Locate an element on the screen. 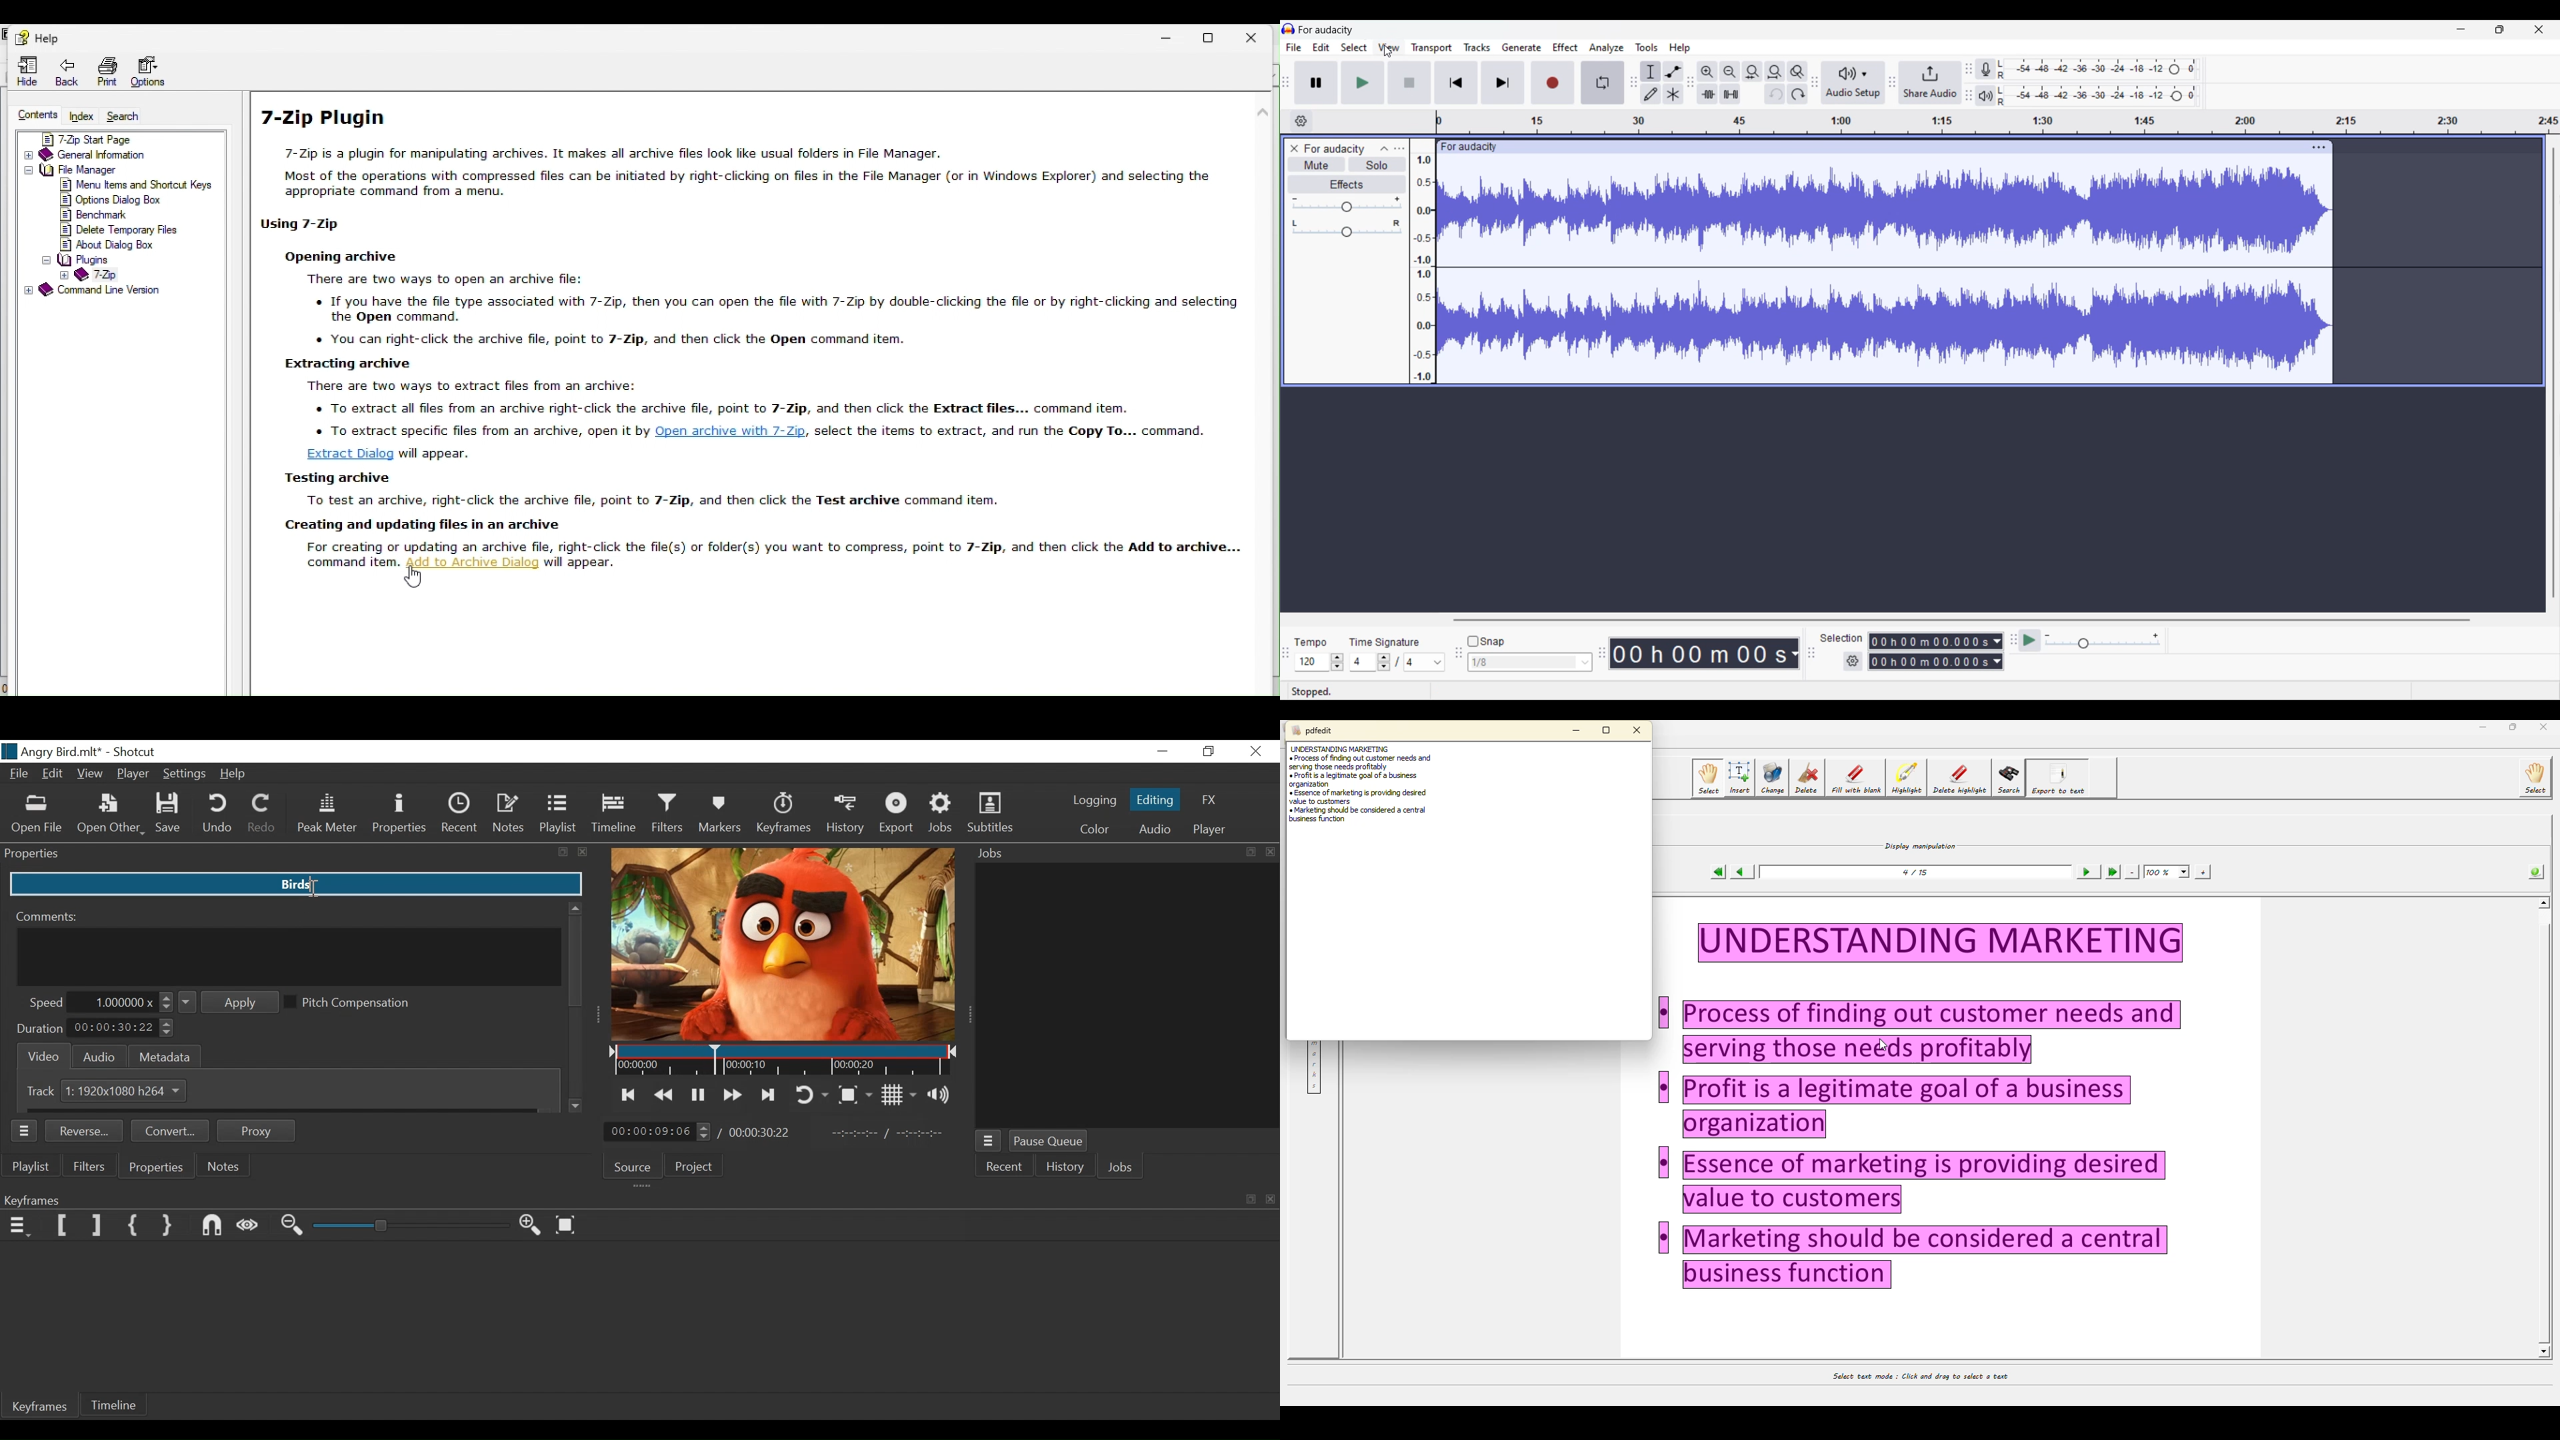 Image resolution: width=2576 pixels, height=1456 pixels. Vertical Scrollbar is located at coordinates (575, 961).